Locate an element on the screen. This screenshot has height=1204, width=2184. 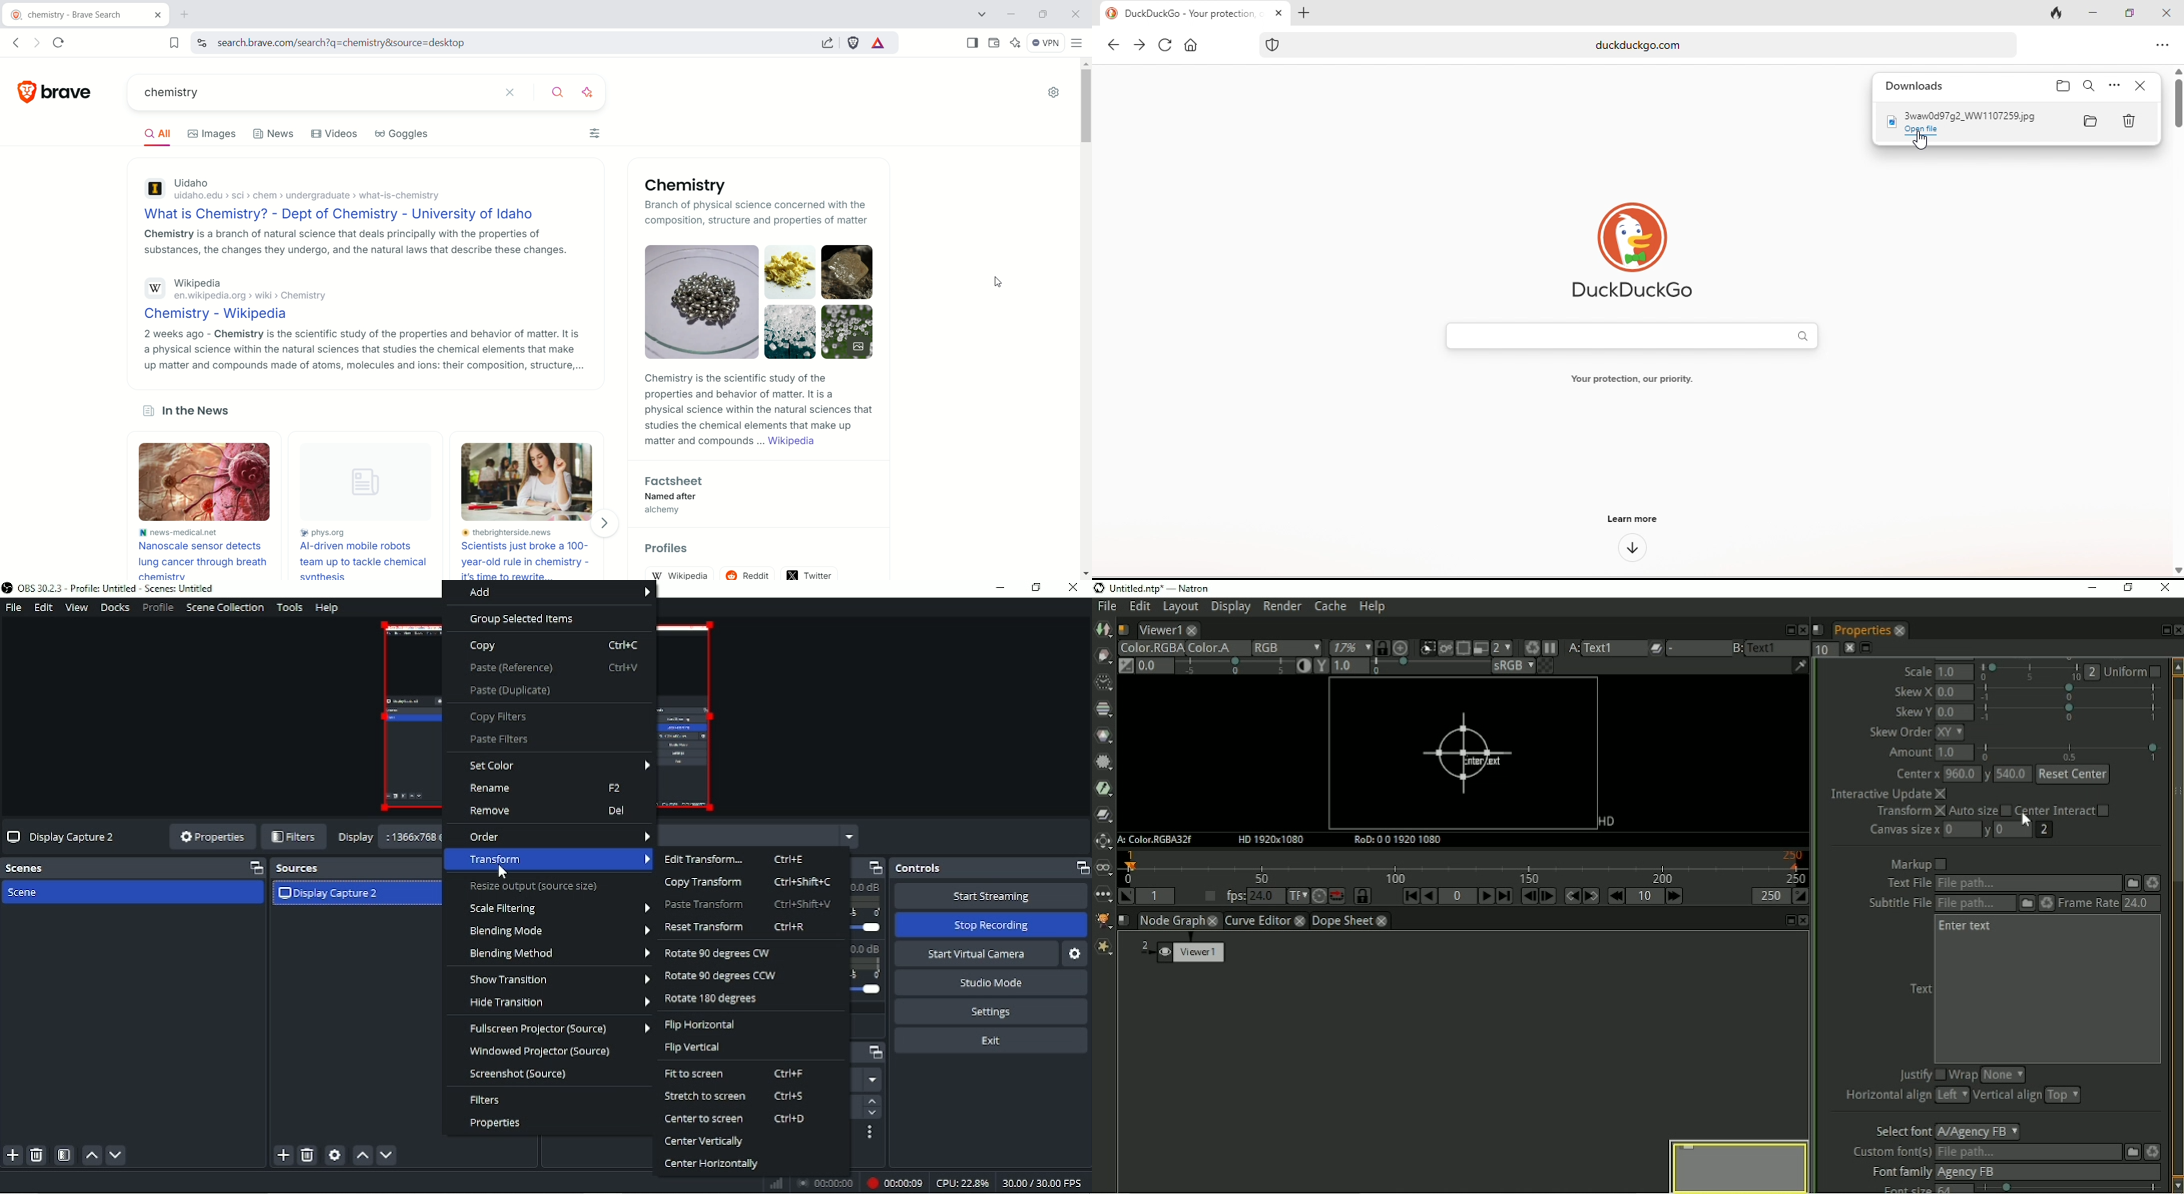
Fade is located at coordinates (871, 1080).